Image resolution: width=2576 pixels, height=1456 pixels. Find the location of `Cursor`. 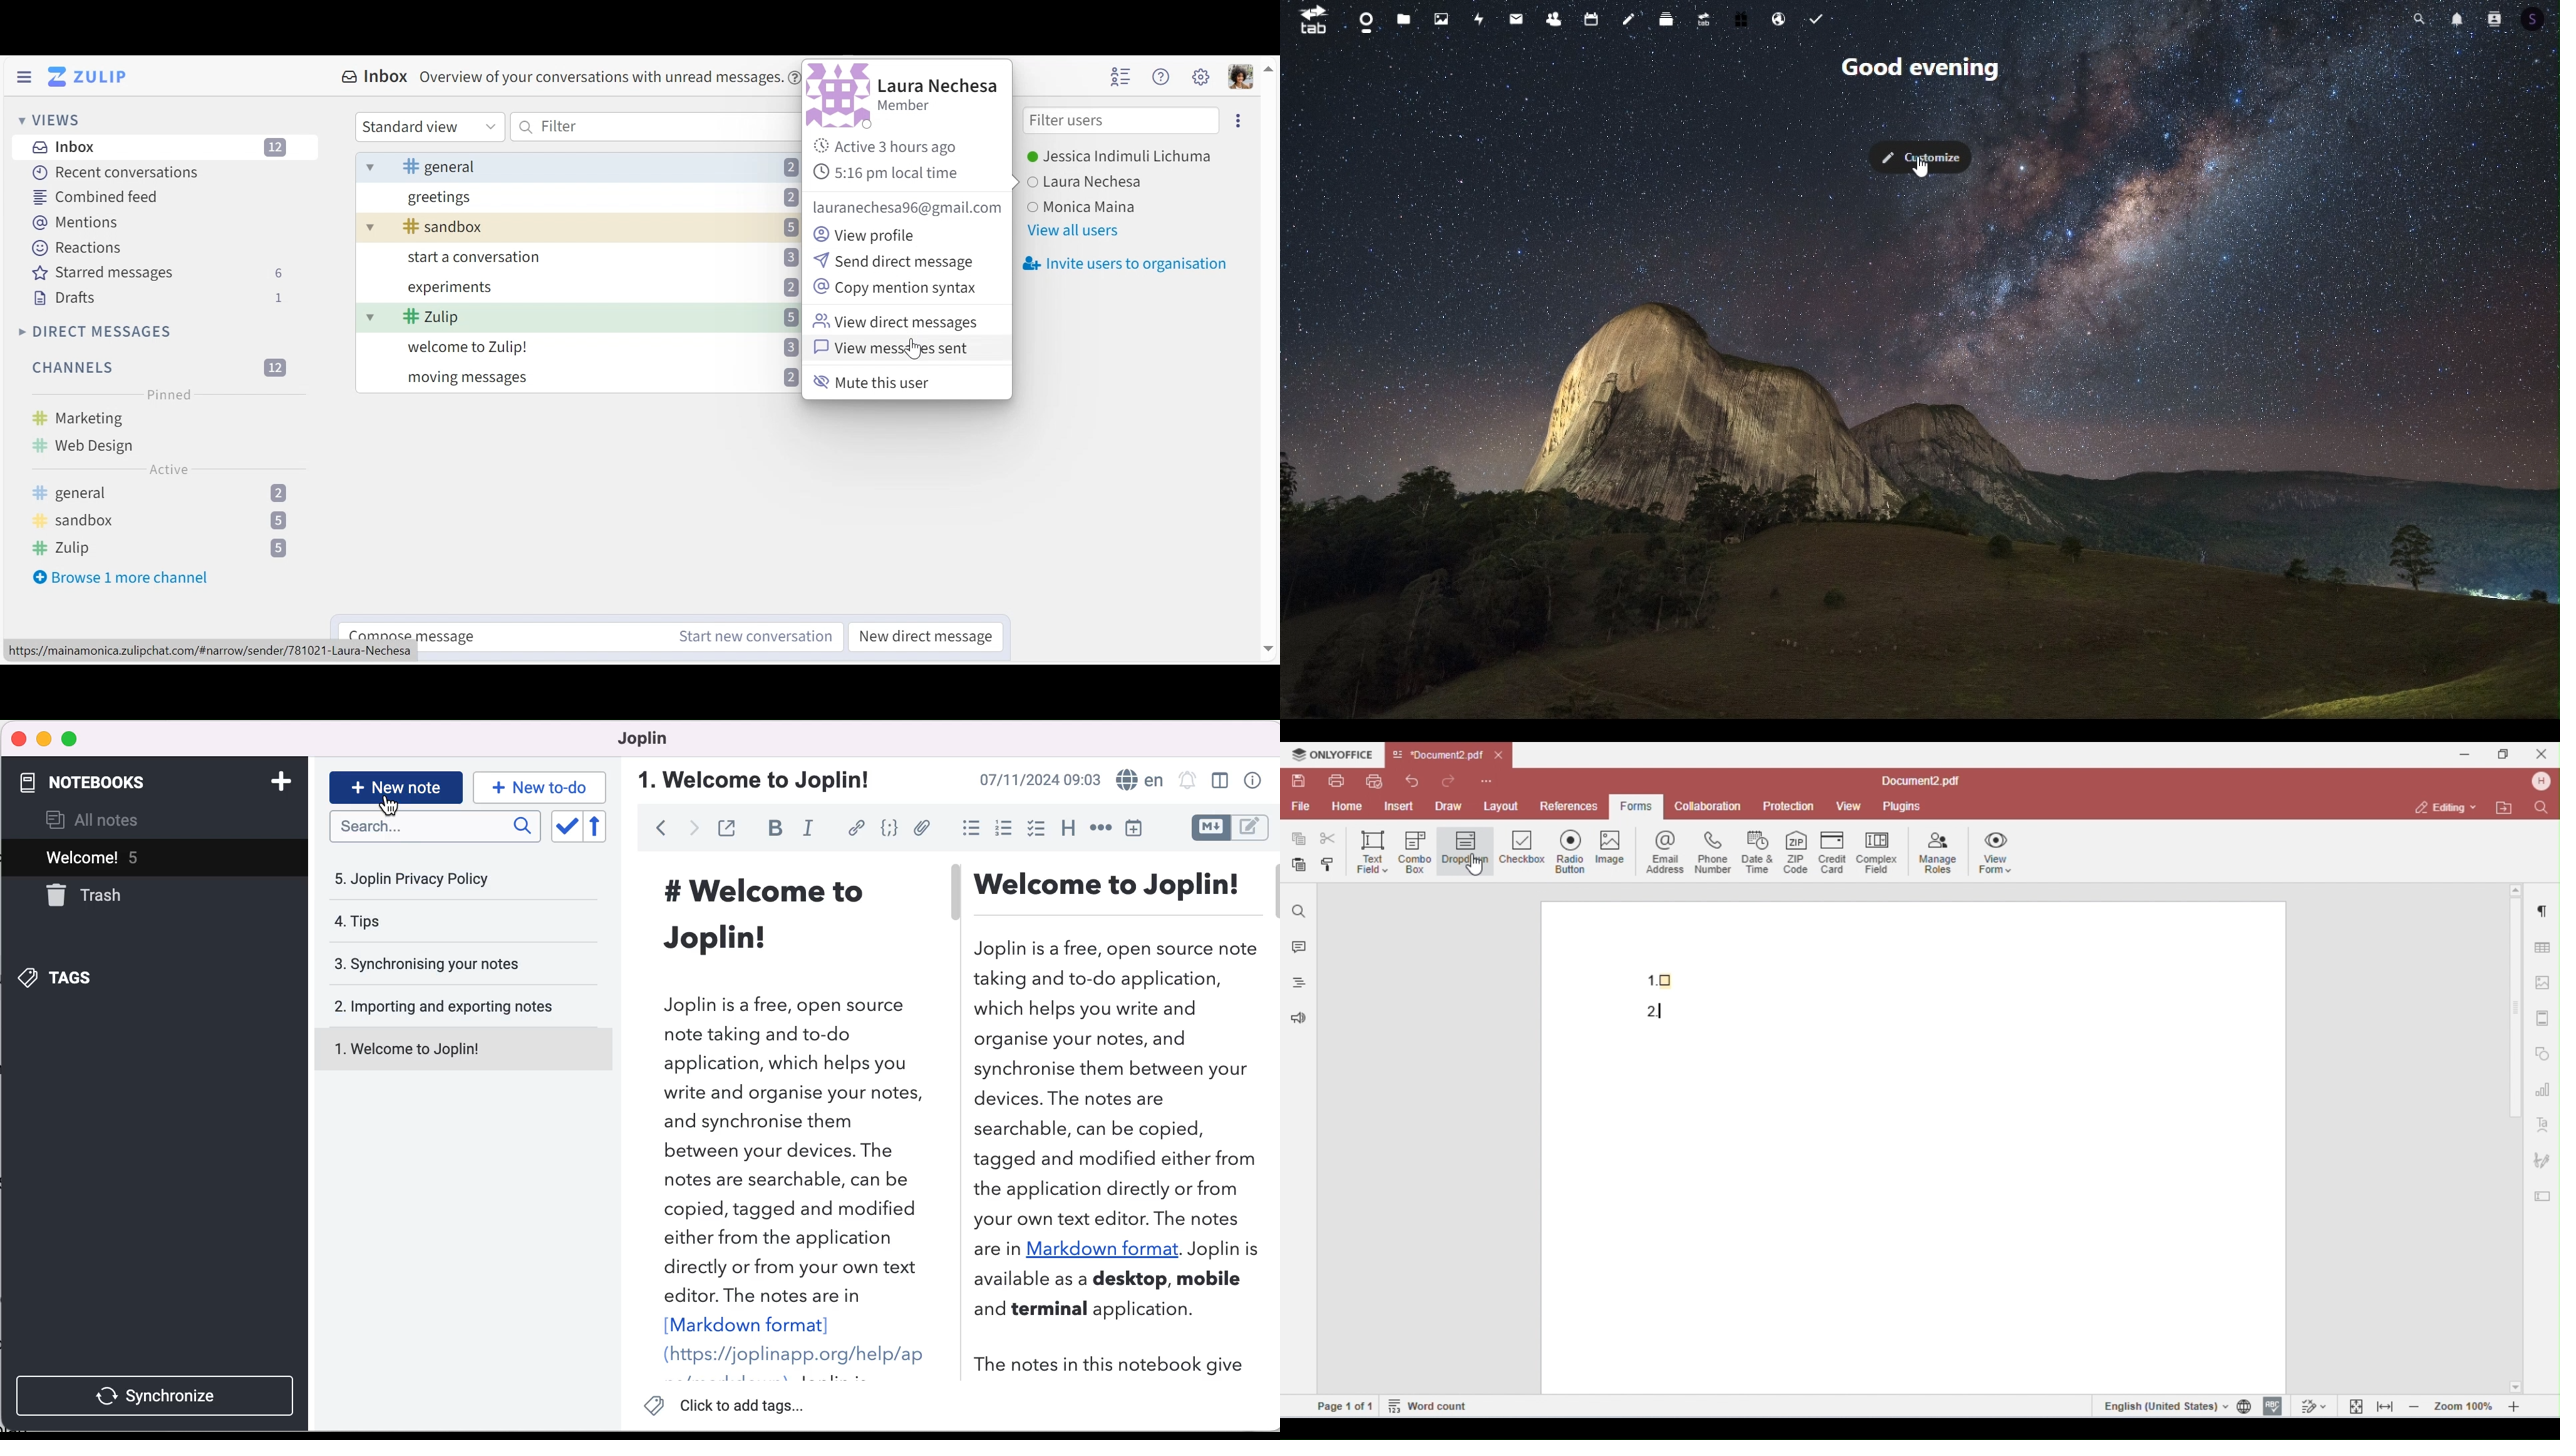

Cursor is located at coordinates (1923, 171).